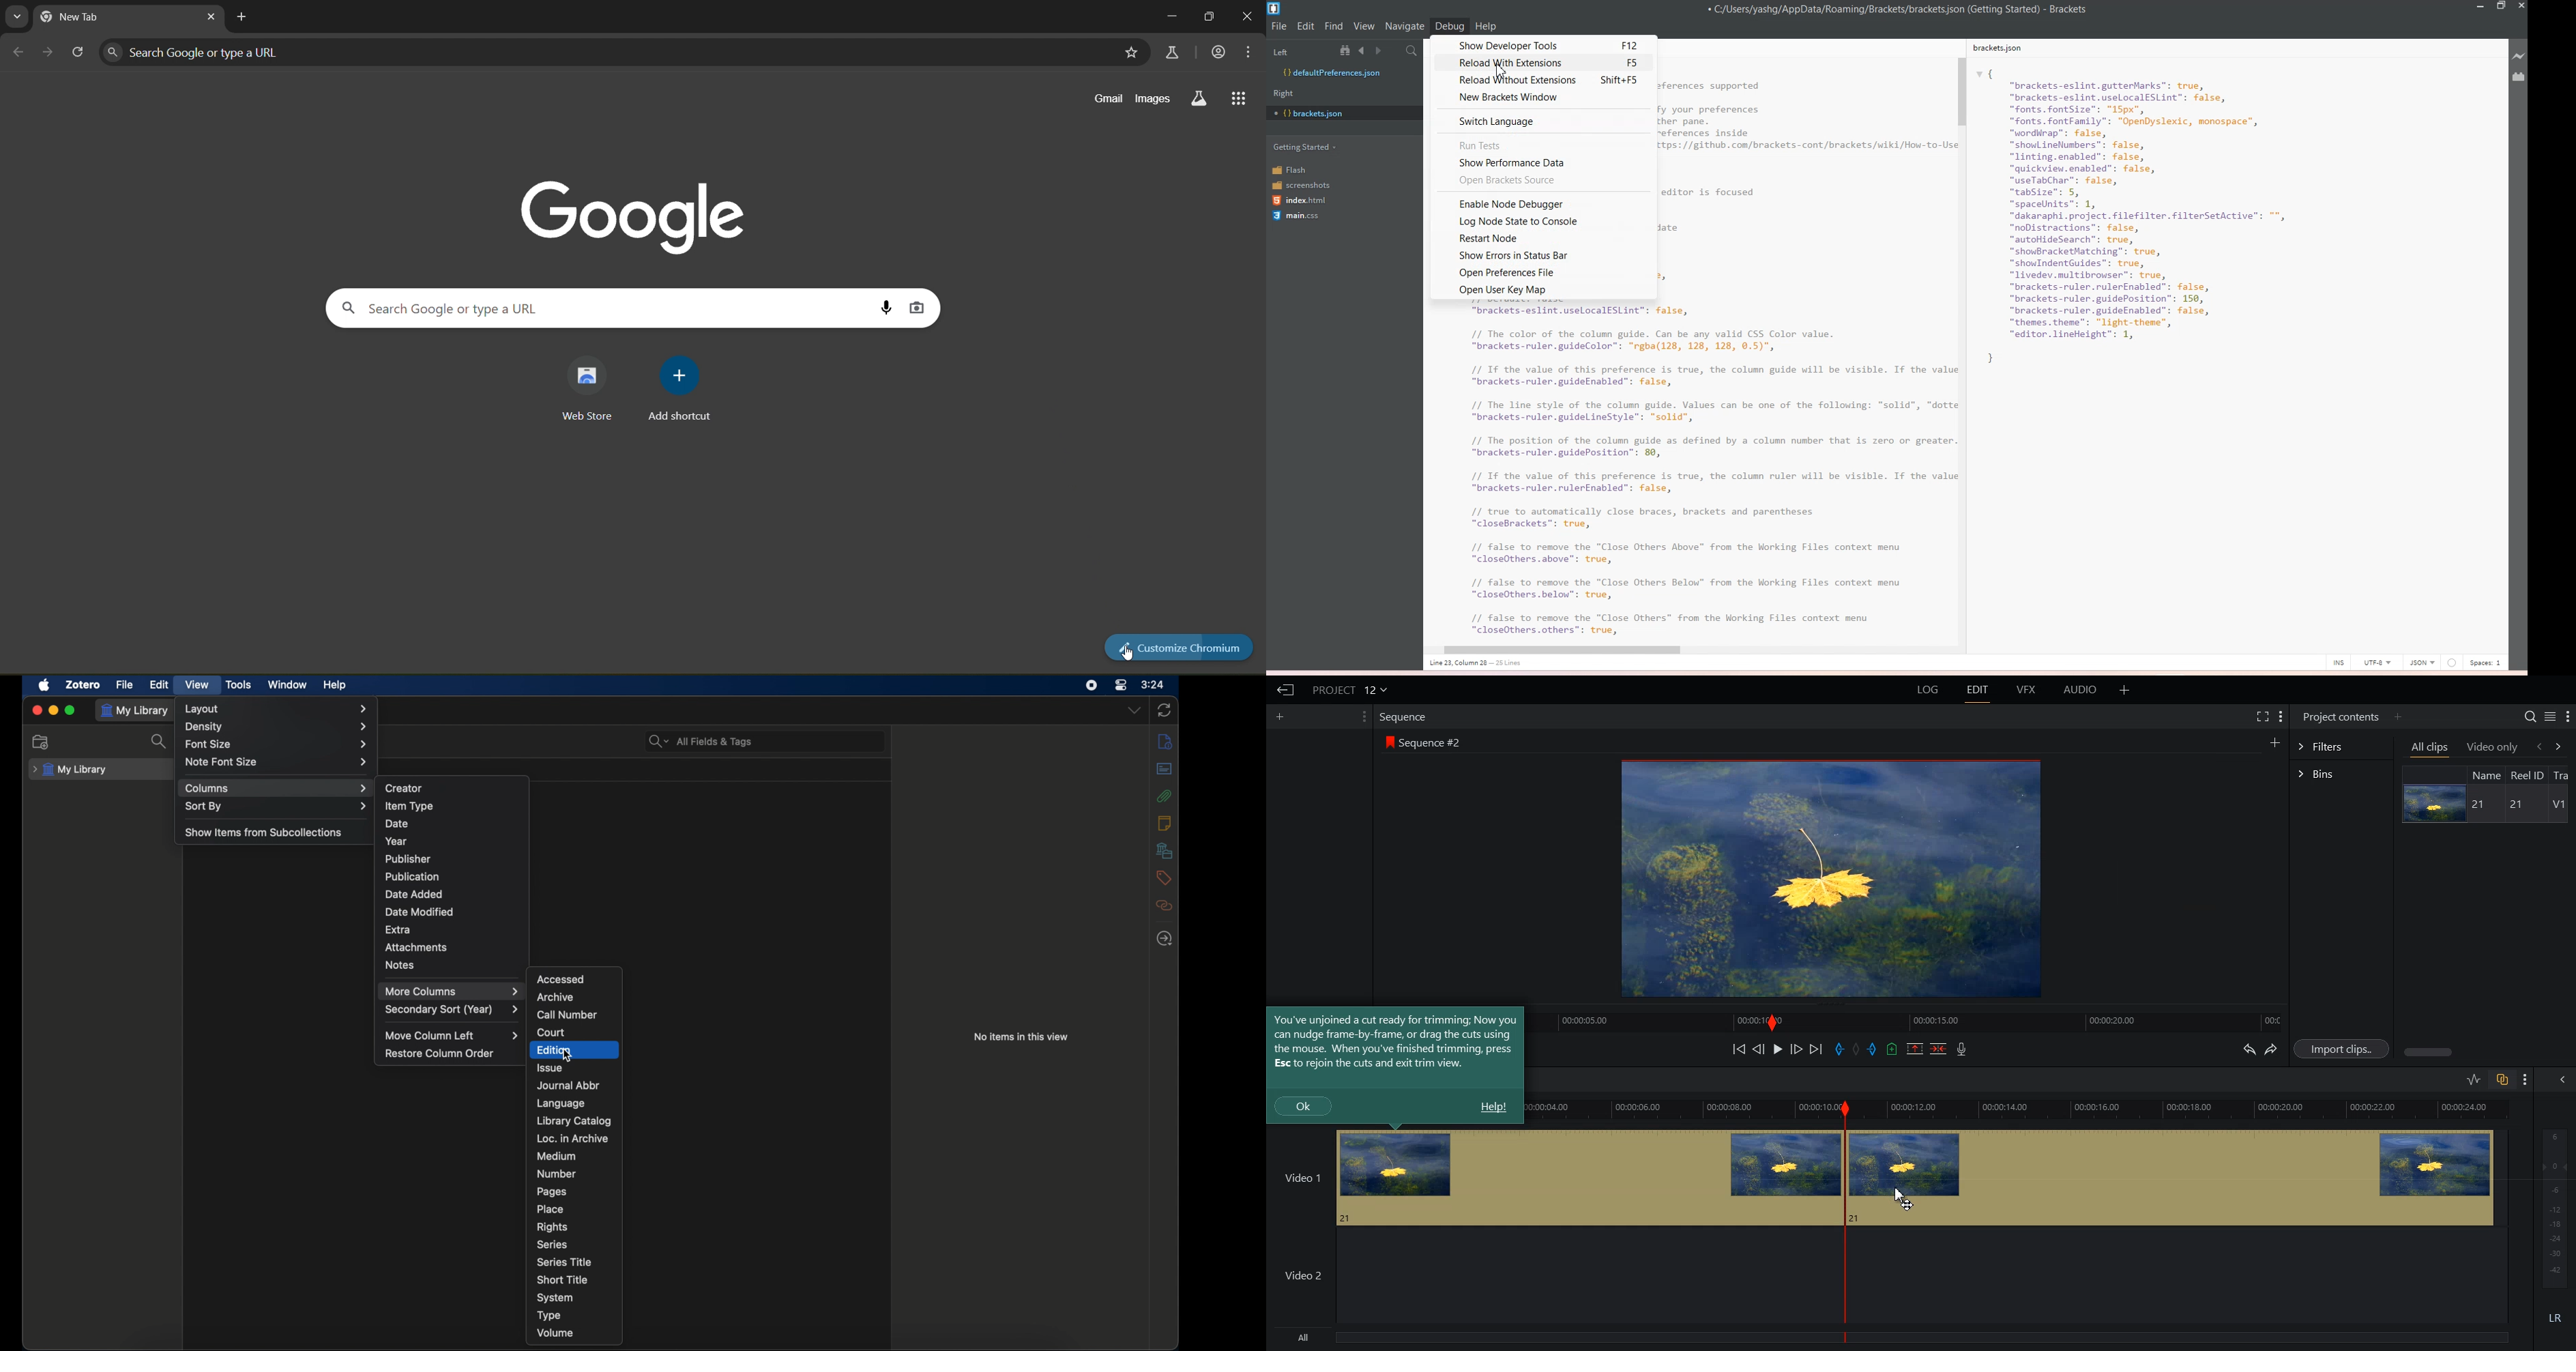 This screenshot has height=1372, width=2576. I want to click on notes, so click(1164, 822).